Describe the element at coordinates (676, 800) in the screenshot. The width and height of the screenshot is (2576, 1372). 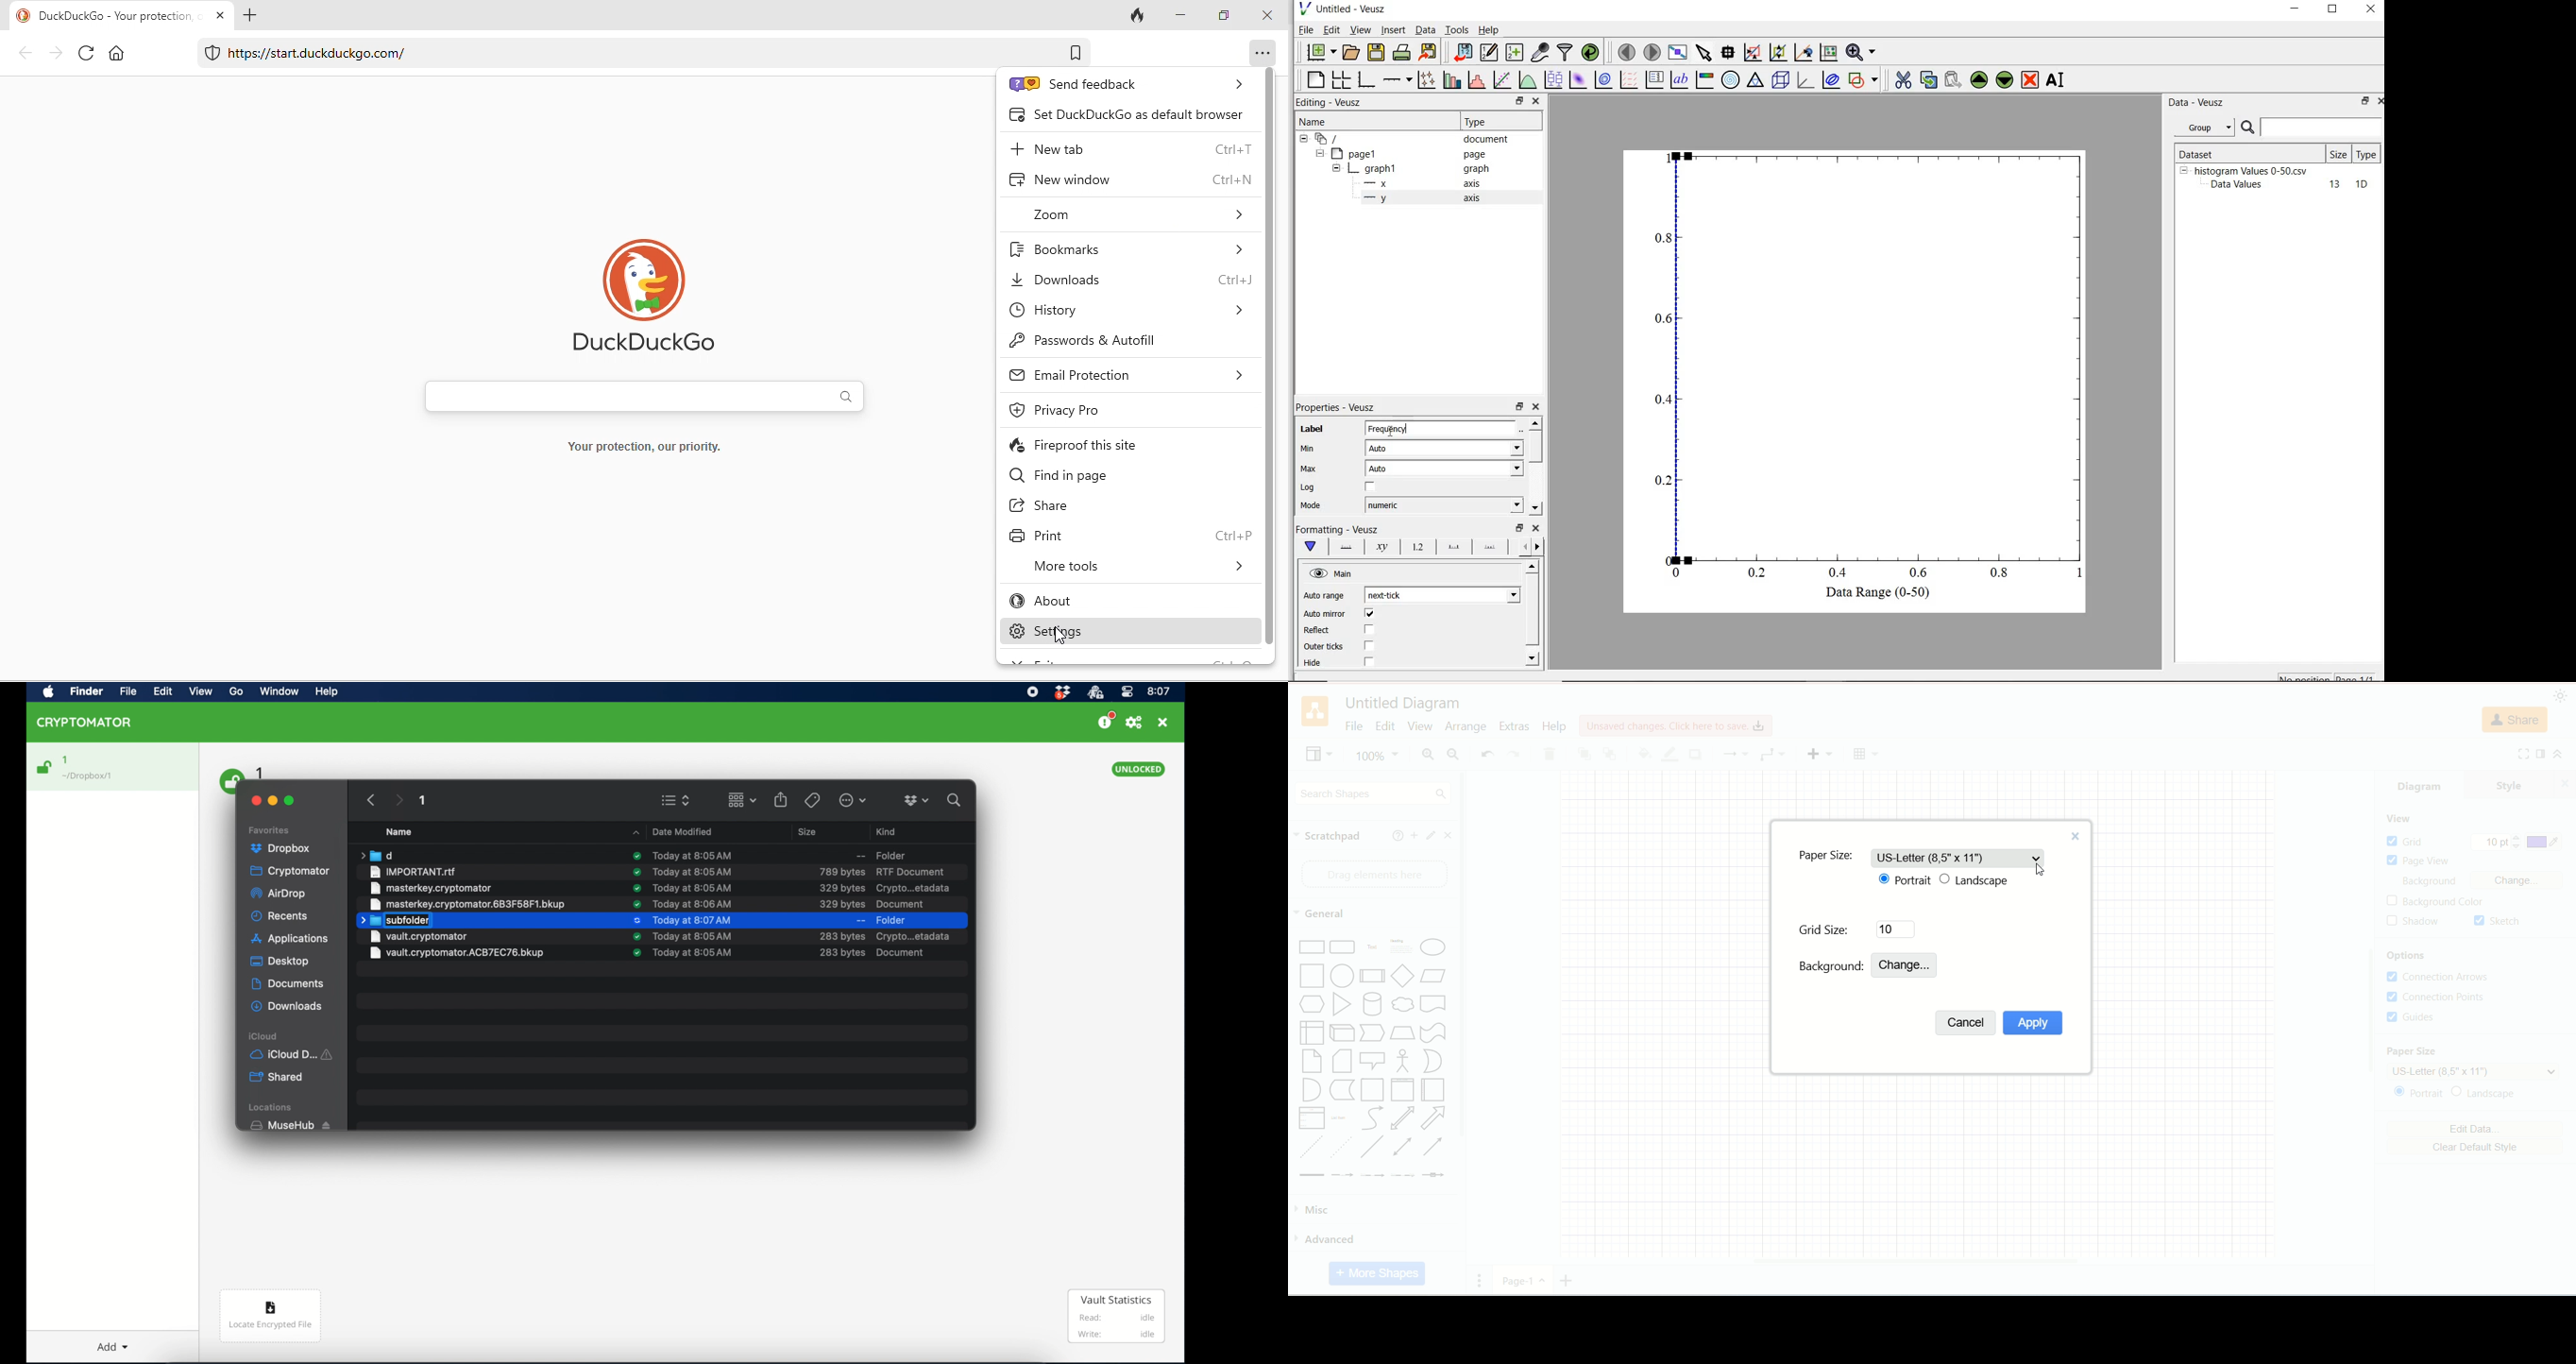
I see `viewing options` at that location.